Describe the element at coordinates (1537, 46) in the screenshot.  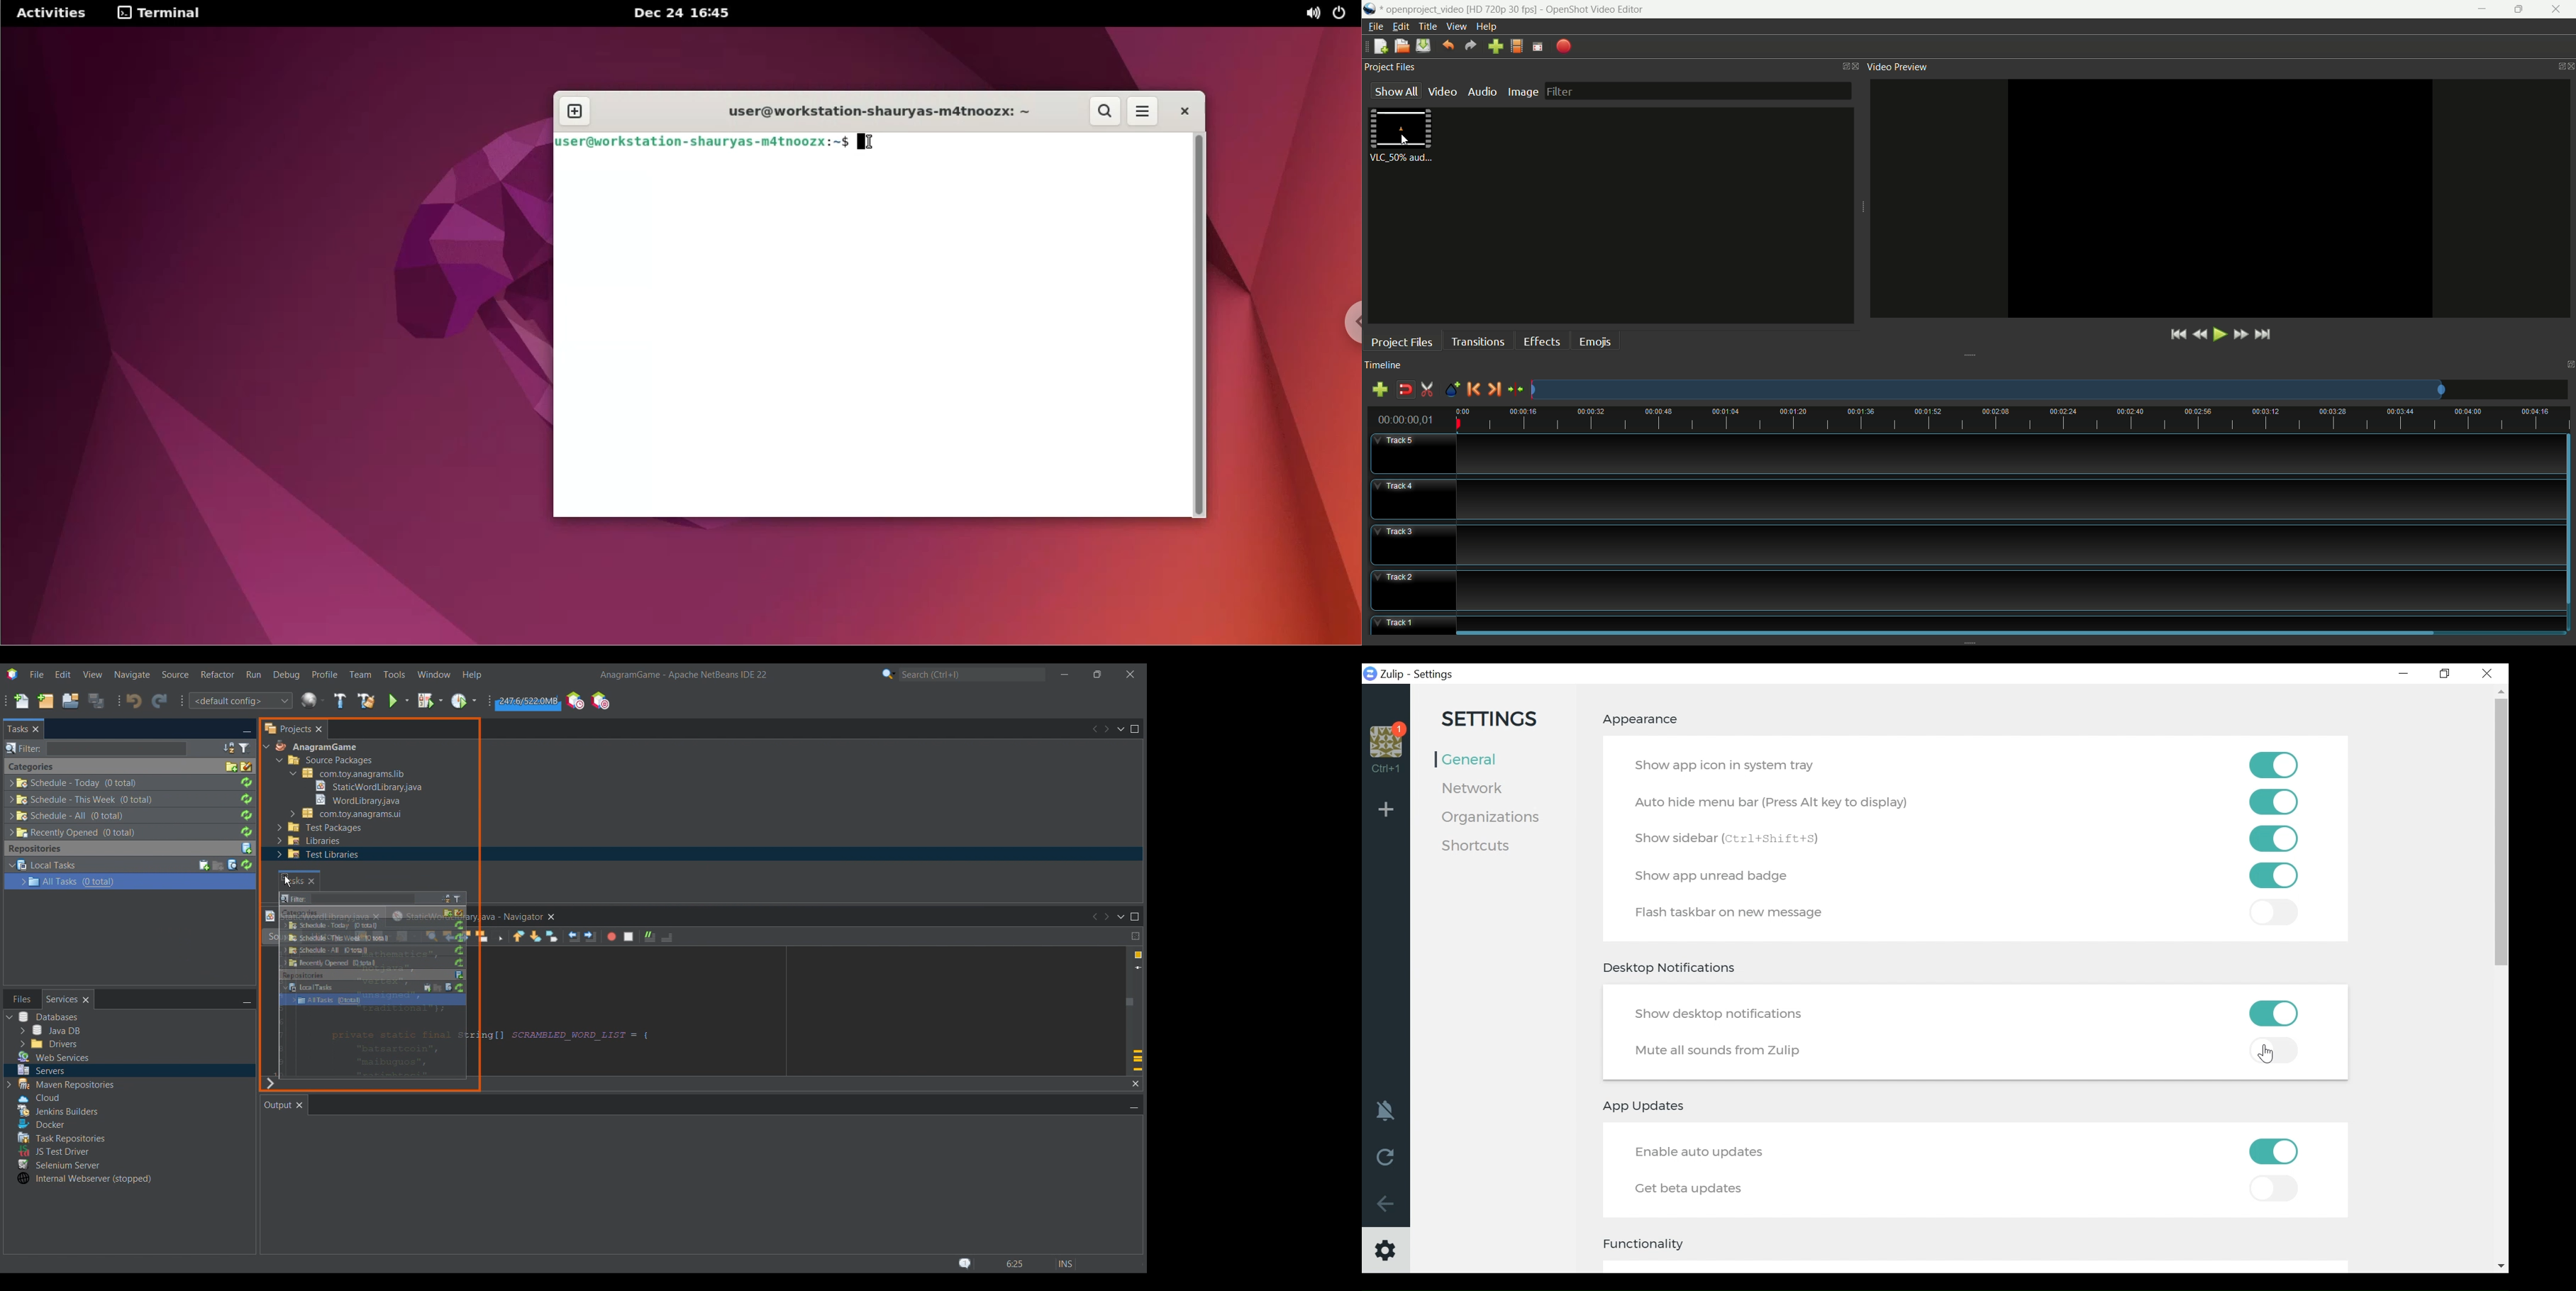
I see `fullscreen` at that location.